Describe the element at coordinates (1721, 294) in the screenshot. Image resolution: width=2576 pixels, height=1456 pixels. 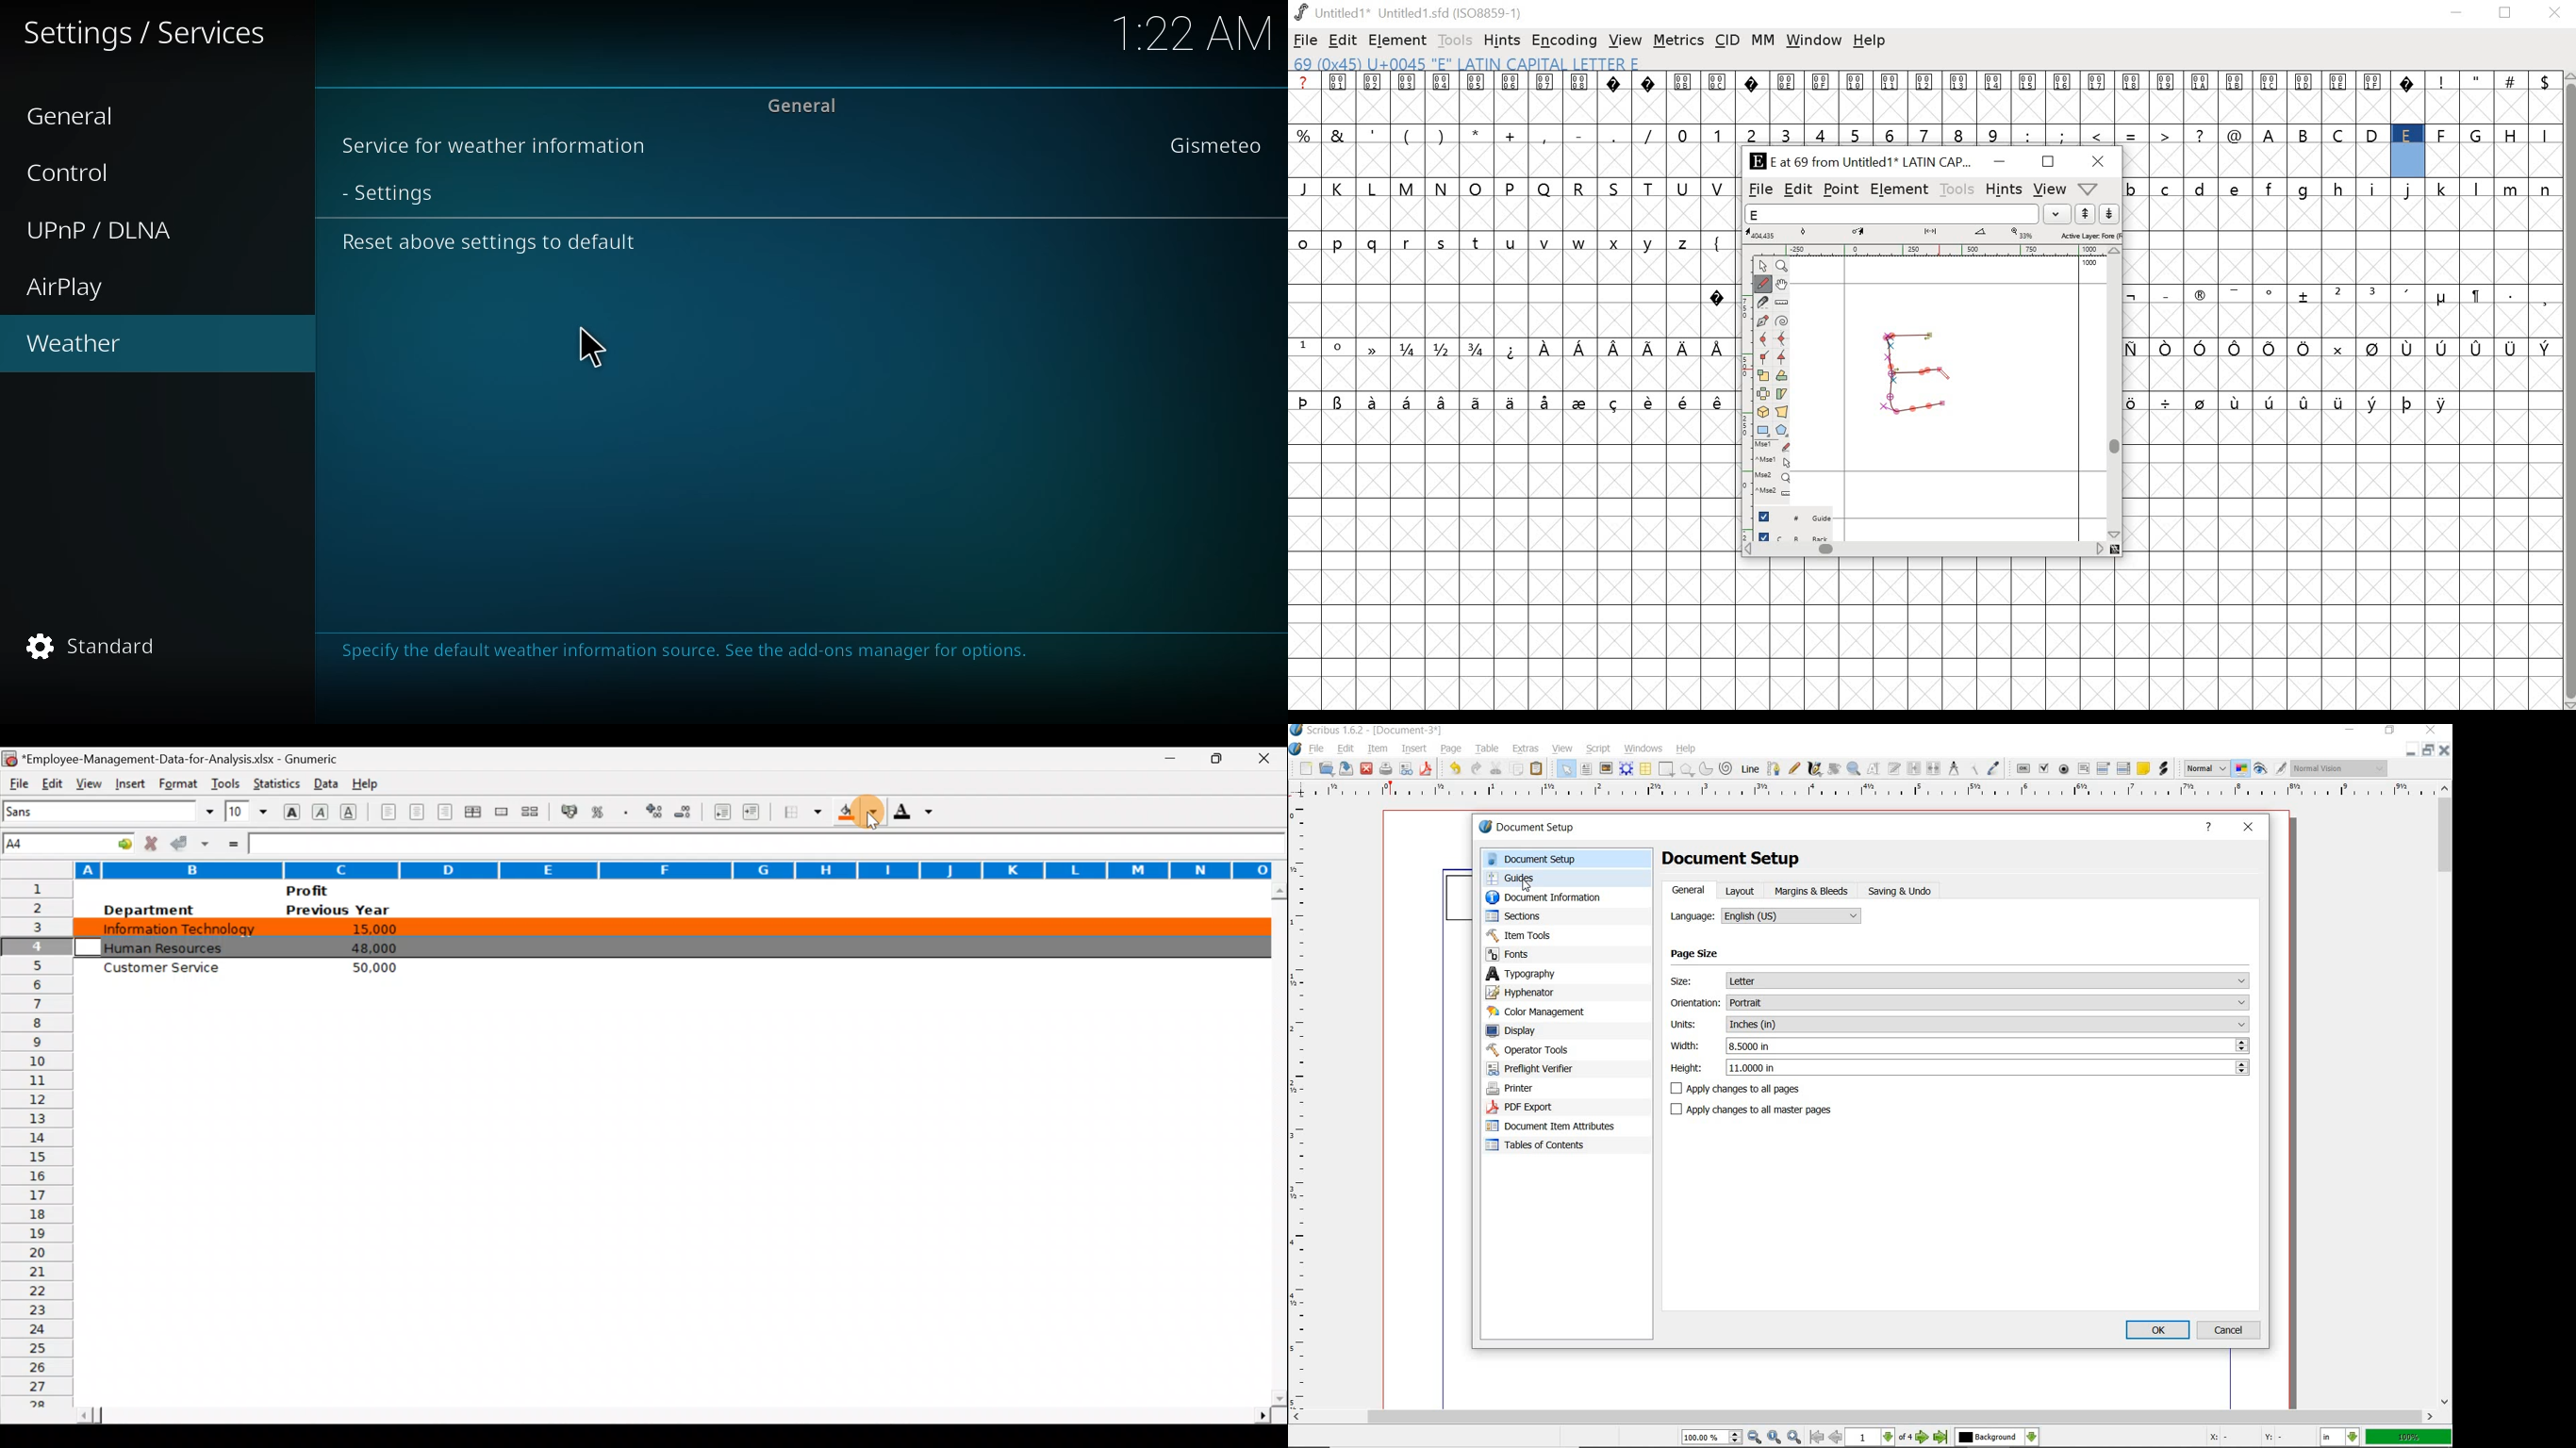
I see `special character` at that location.